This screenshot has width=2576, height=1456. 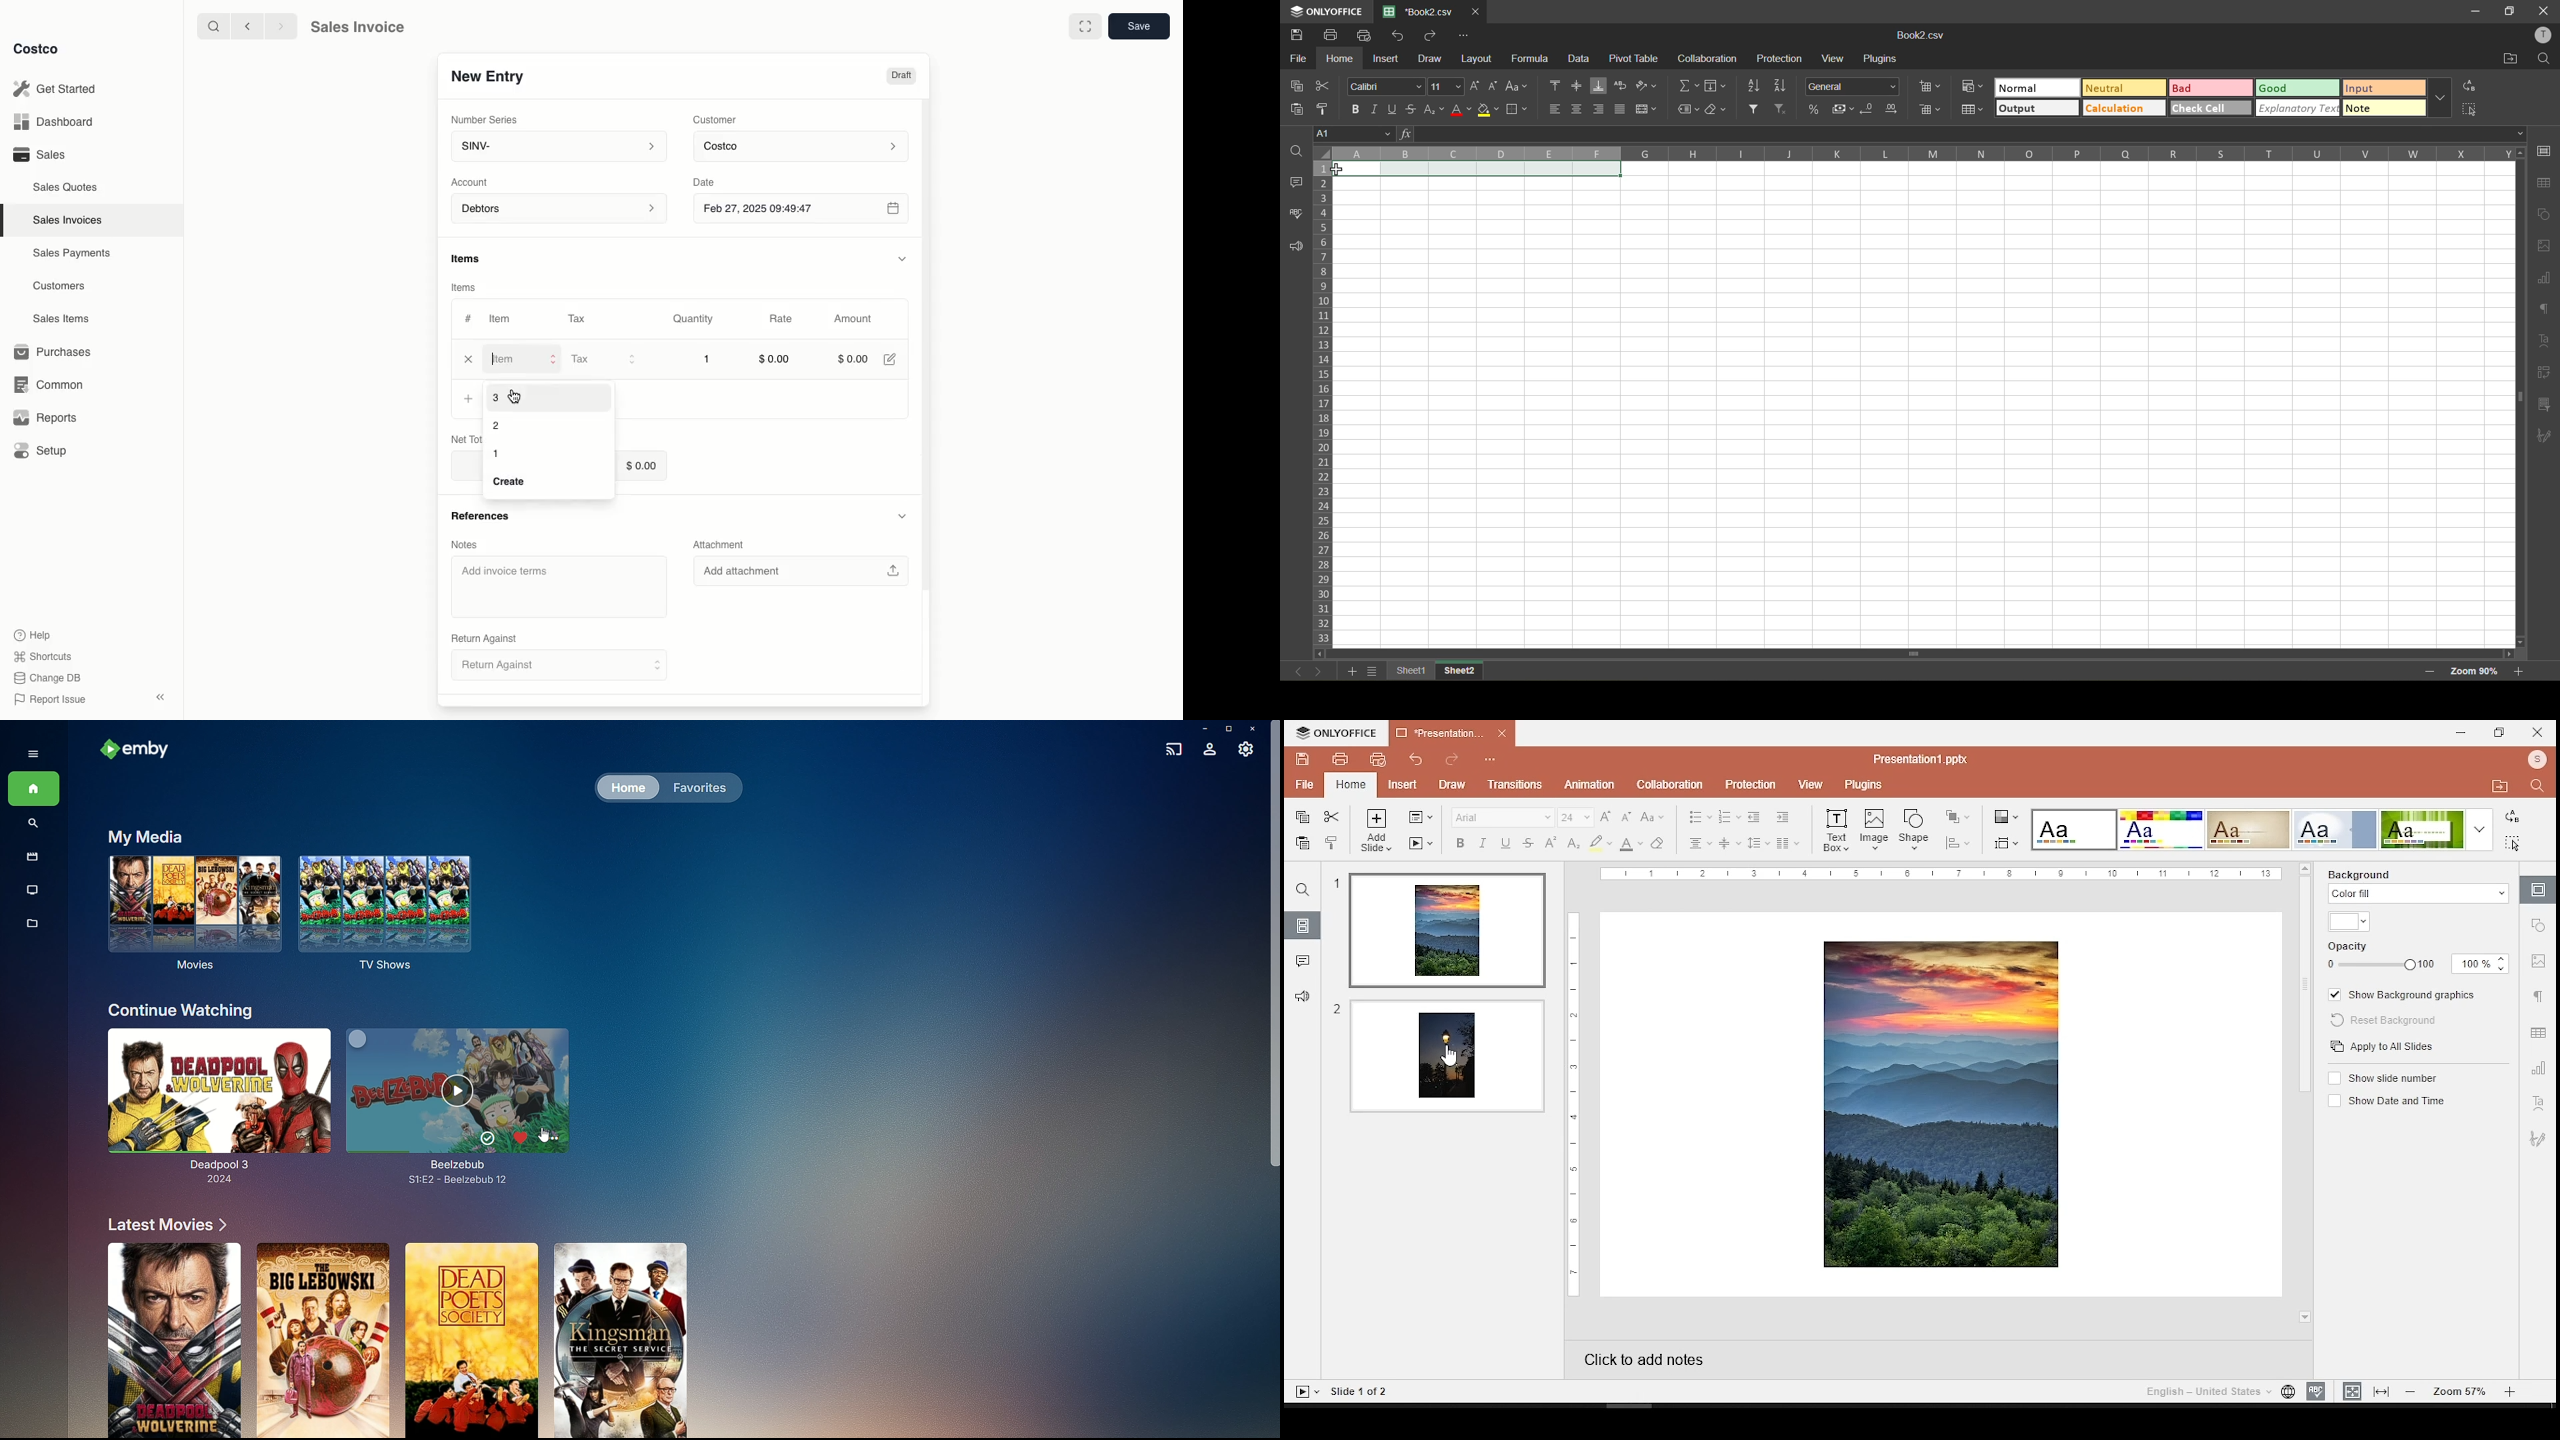 What do you see at coordinates (1447, 931) in the screenshot?
I see `slide 1` at bounding box center [1447, 931].